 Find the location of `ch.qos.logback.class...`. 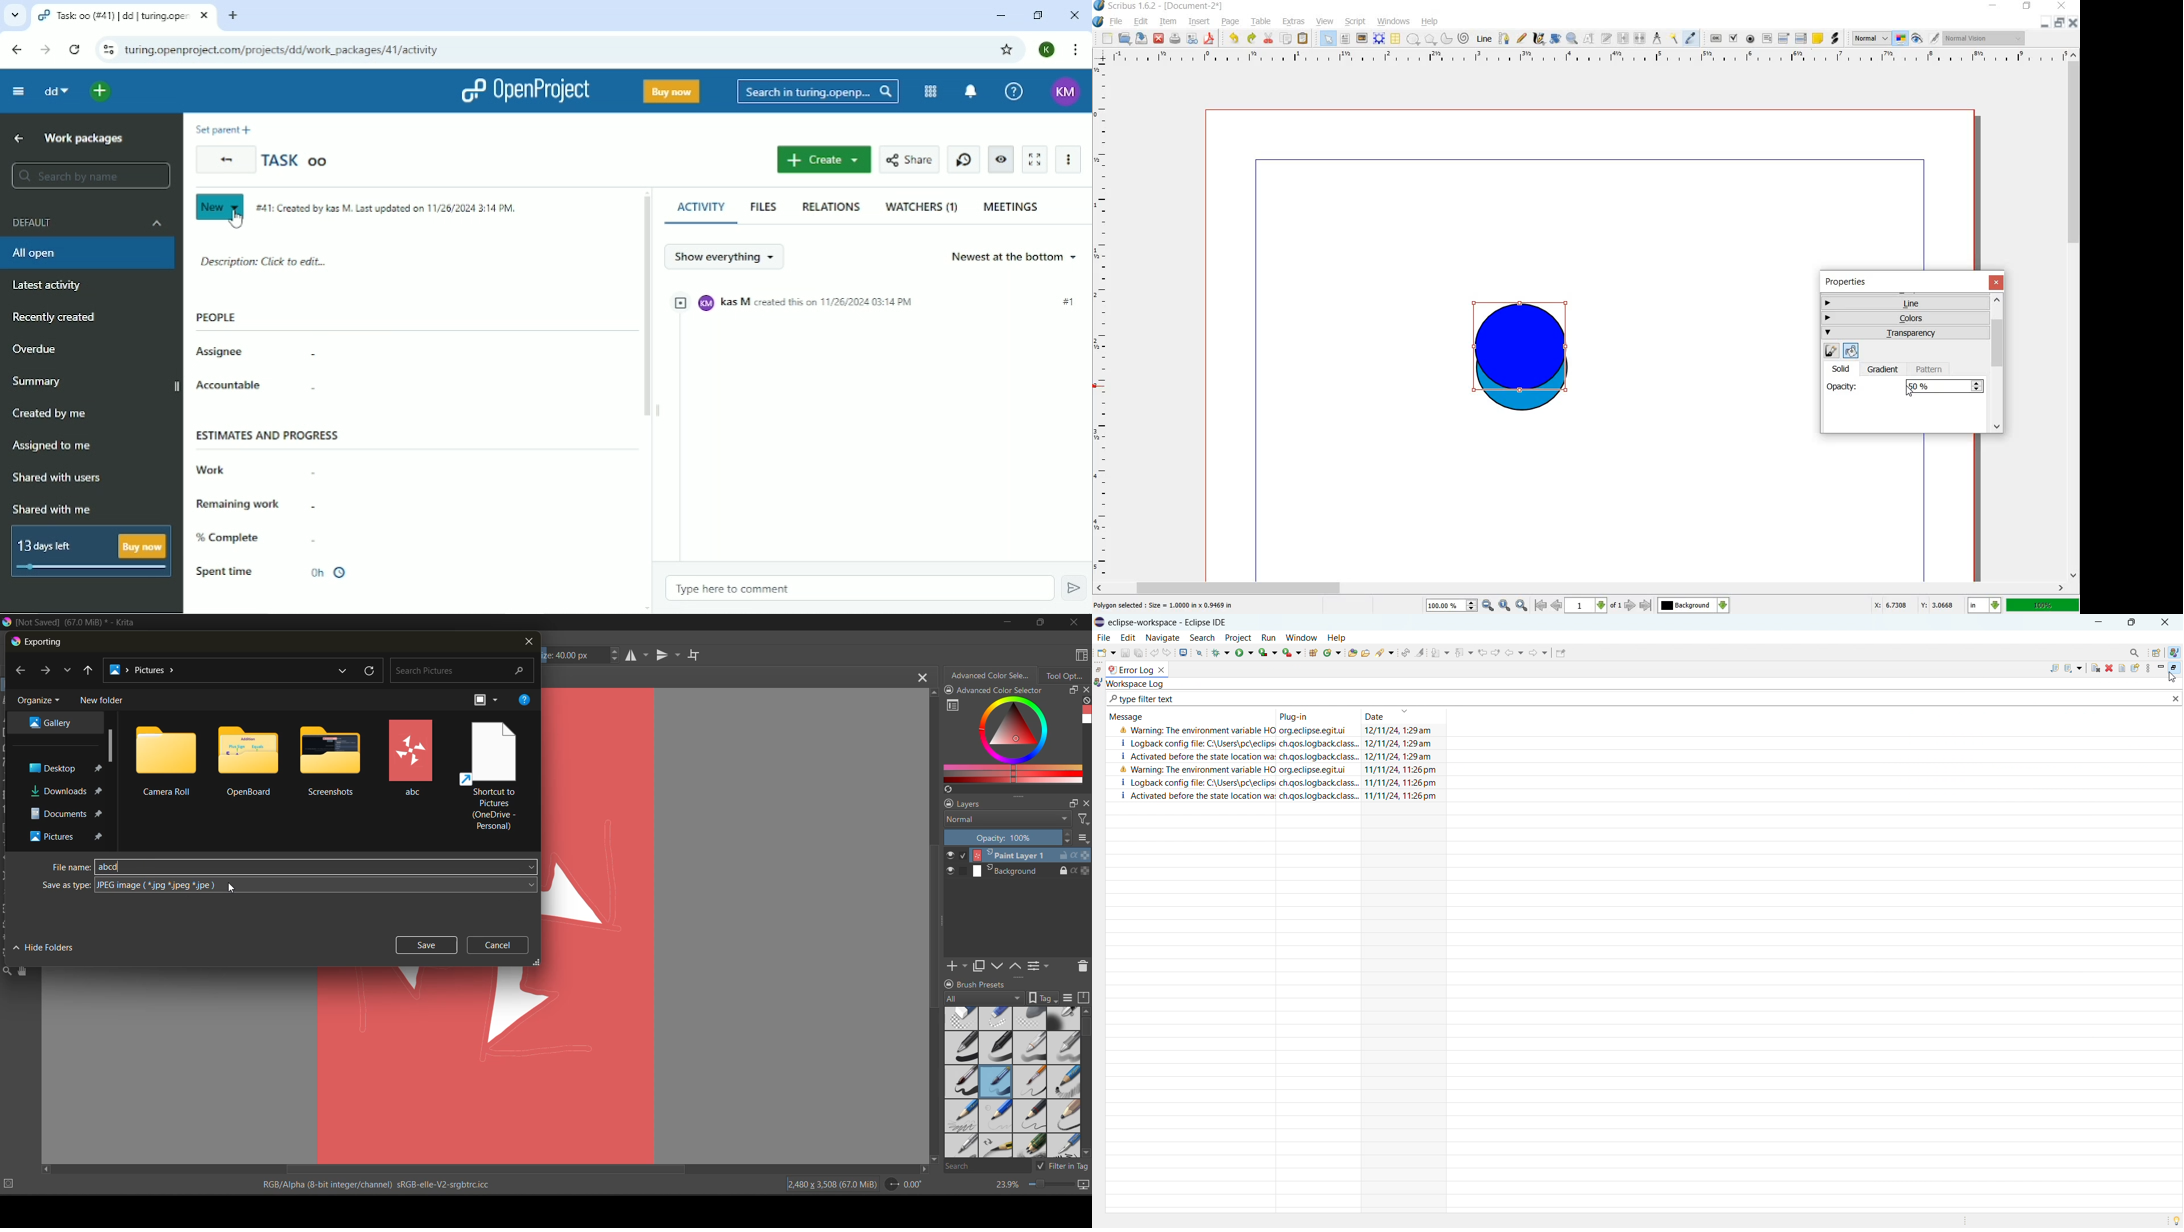

ch.qos.logback.class... is located at coordinates (1319, 743).